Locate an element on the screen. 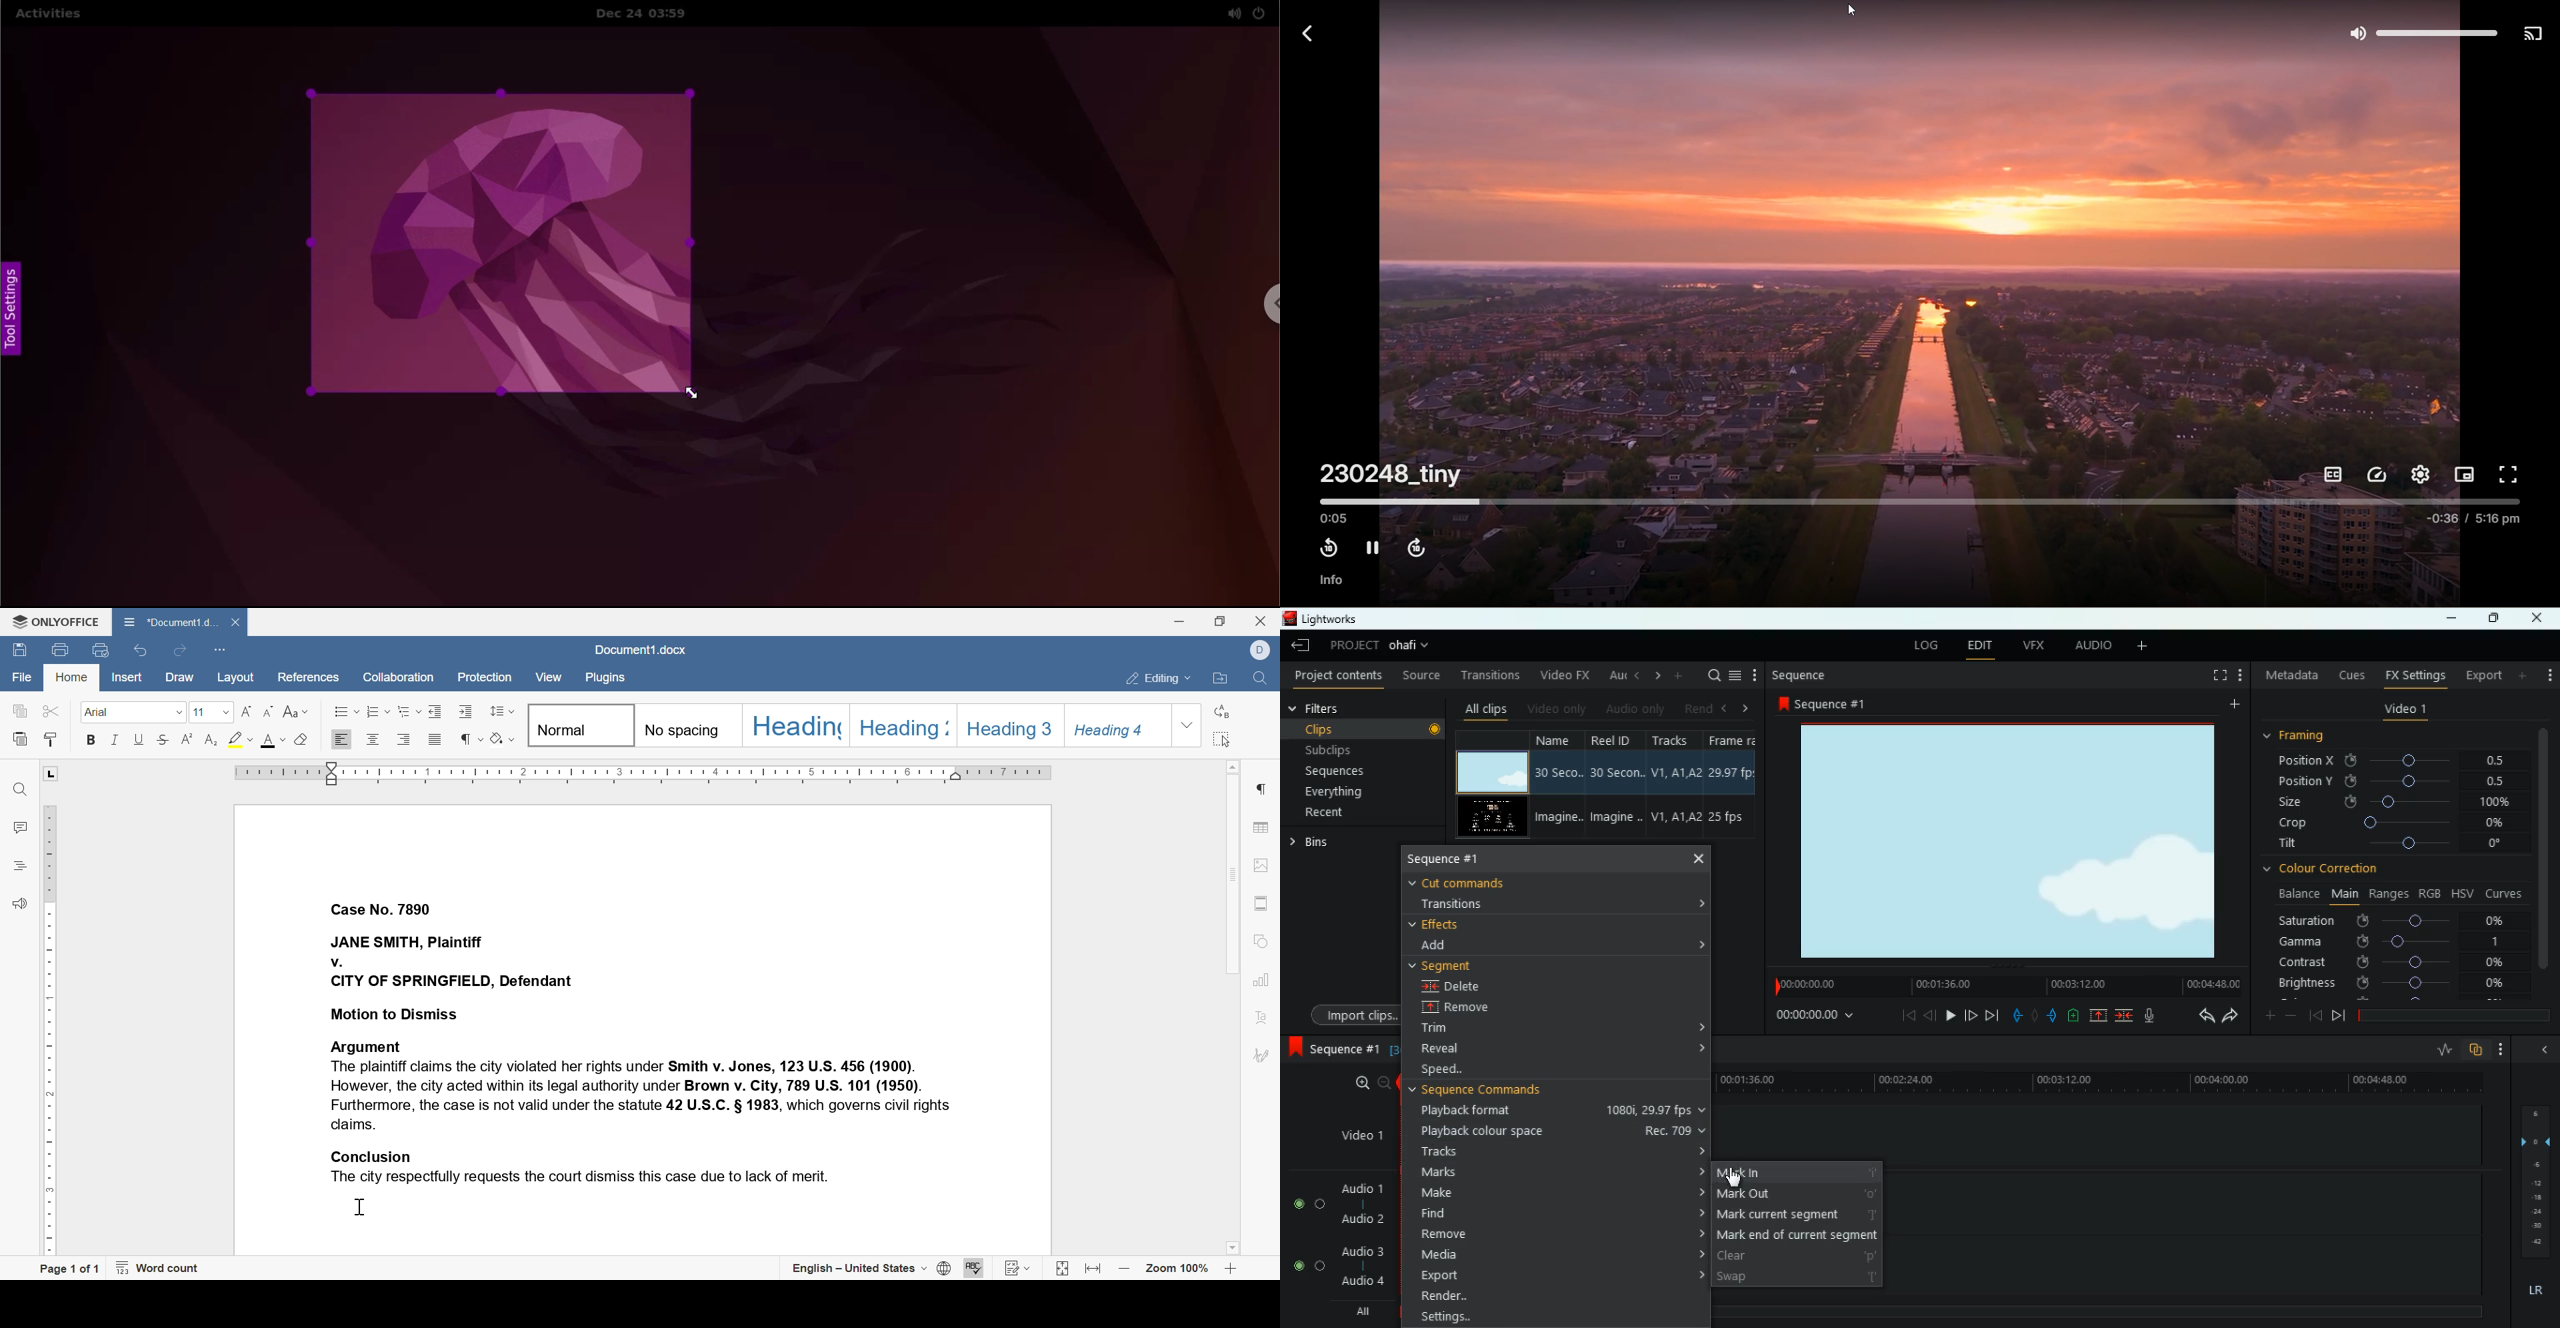 The width and height of the screenshot is (2576, 1344). redo is located at coordinates (181, 651).